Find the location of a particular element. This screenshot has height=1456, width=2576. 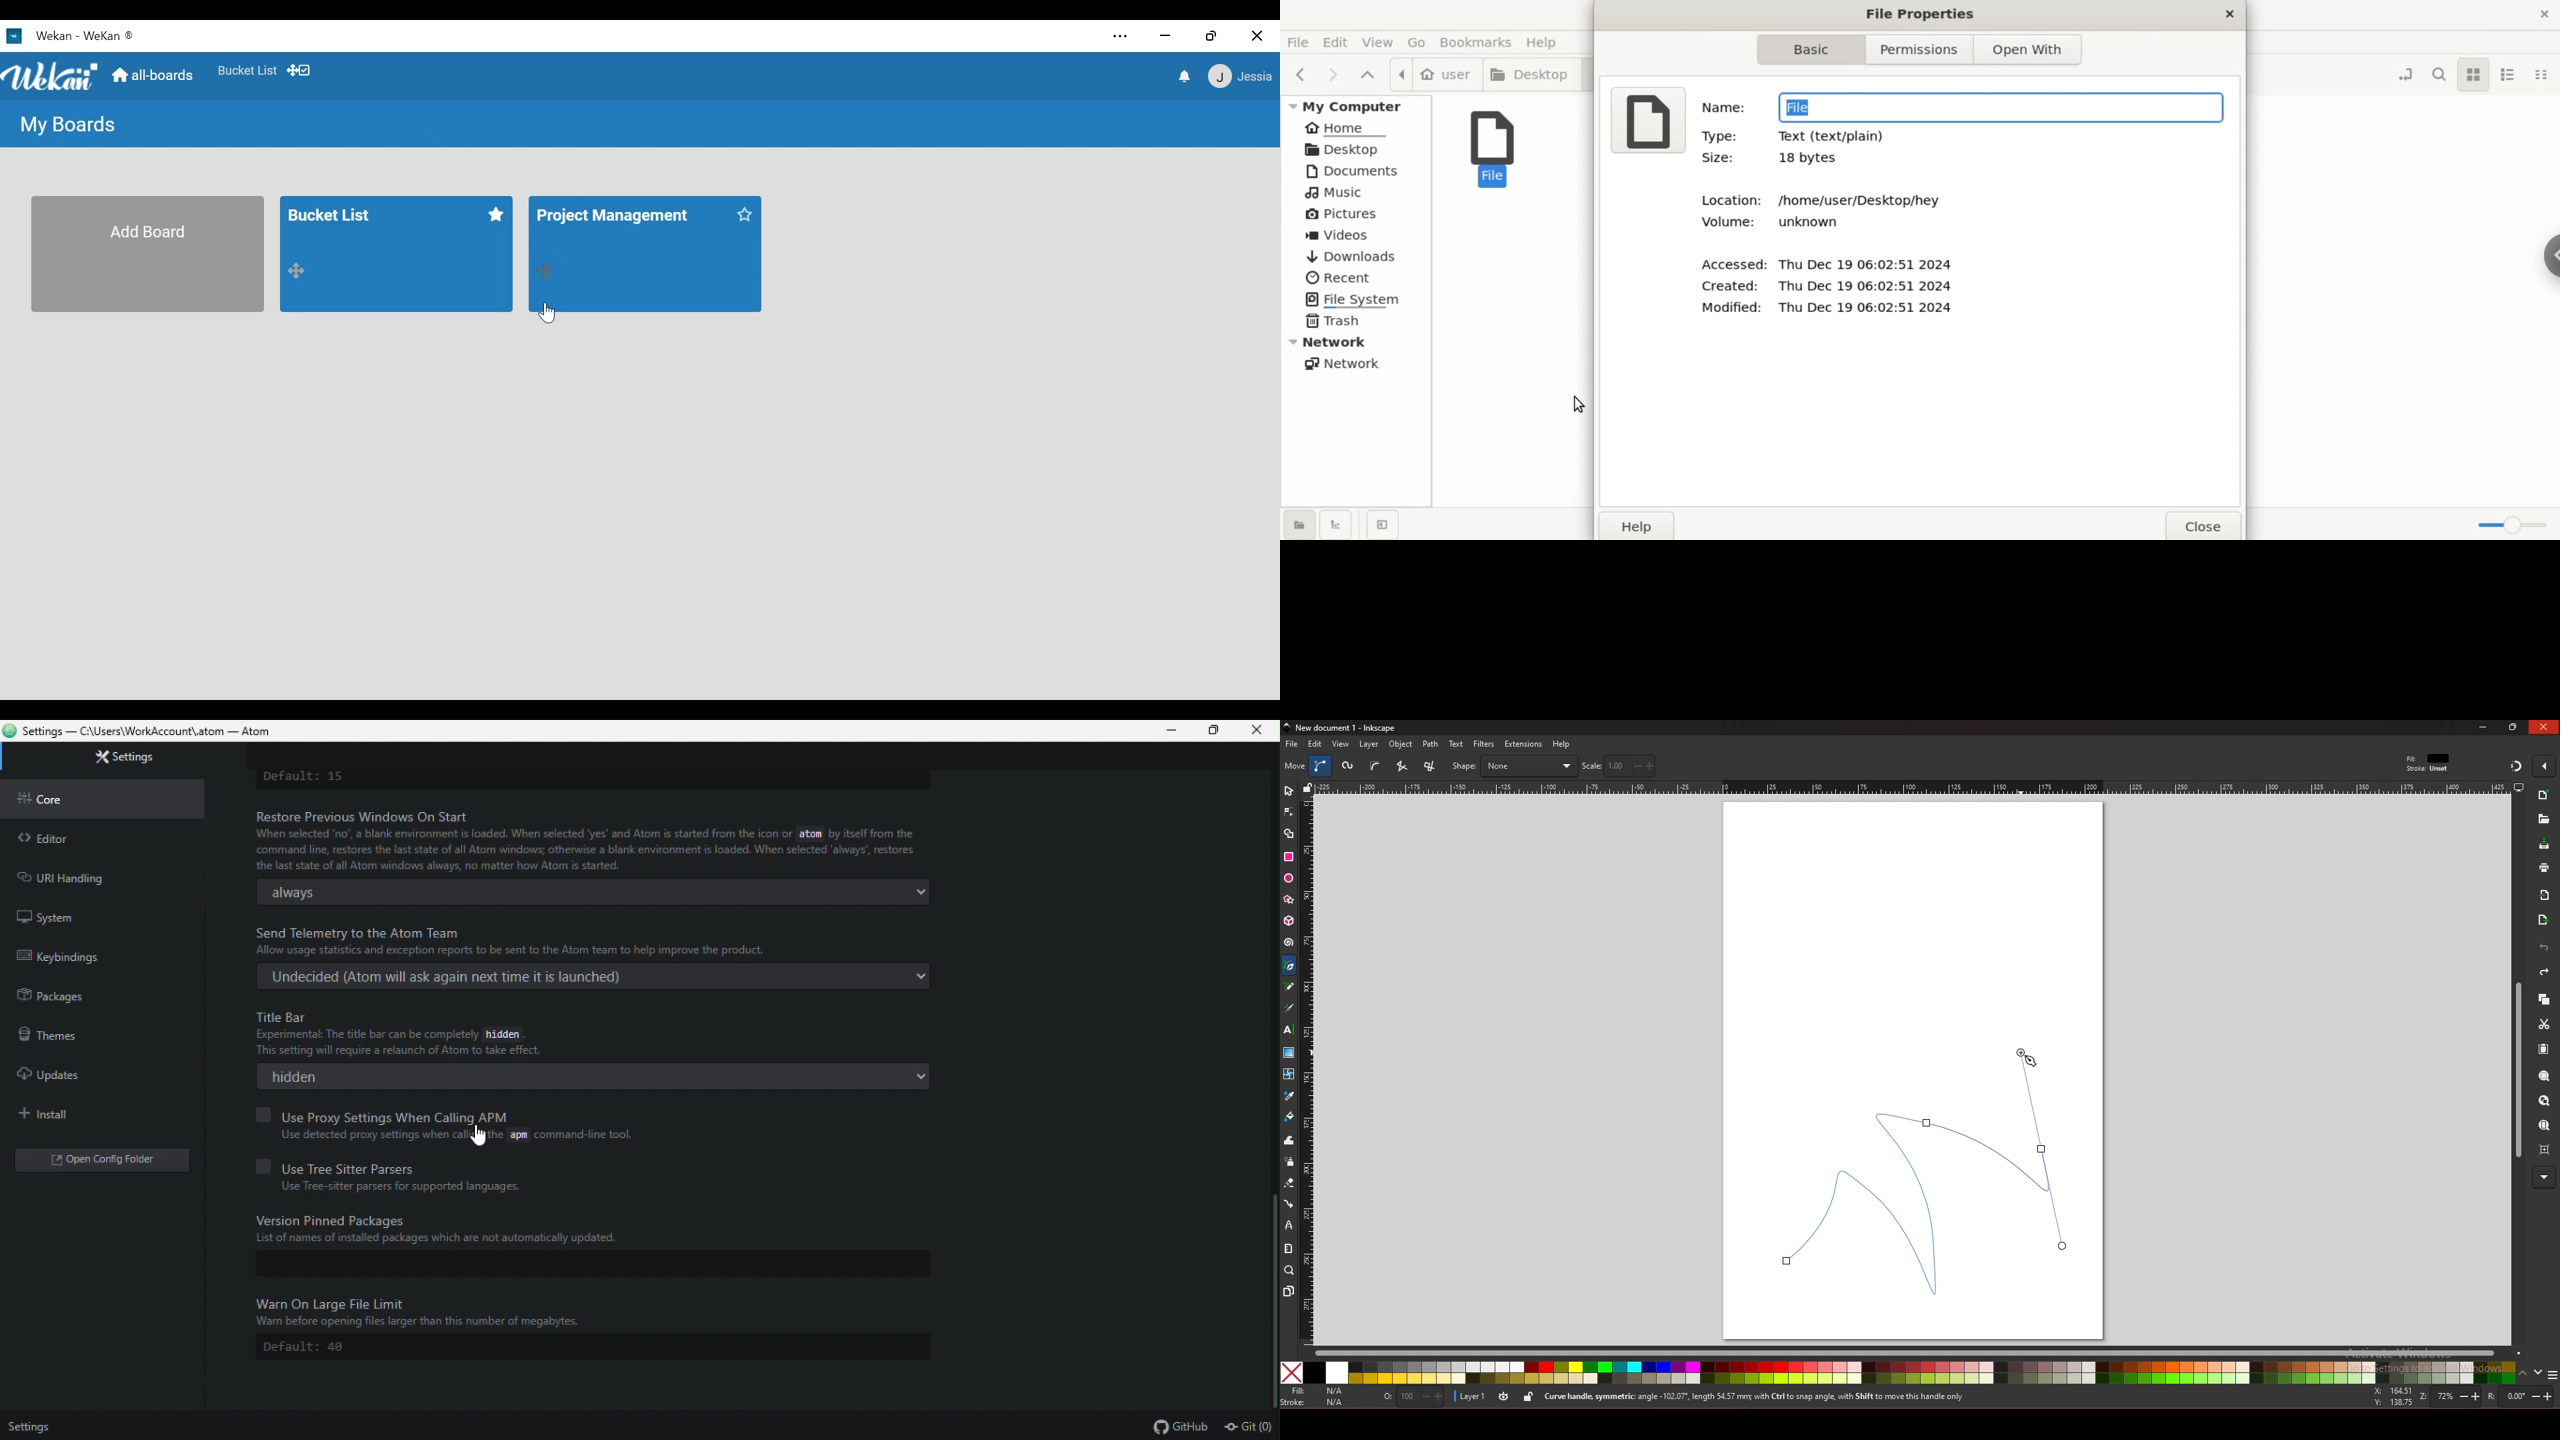

toggle visibility is located at coordinates (1505, 1397).